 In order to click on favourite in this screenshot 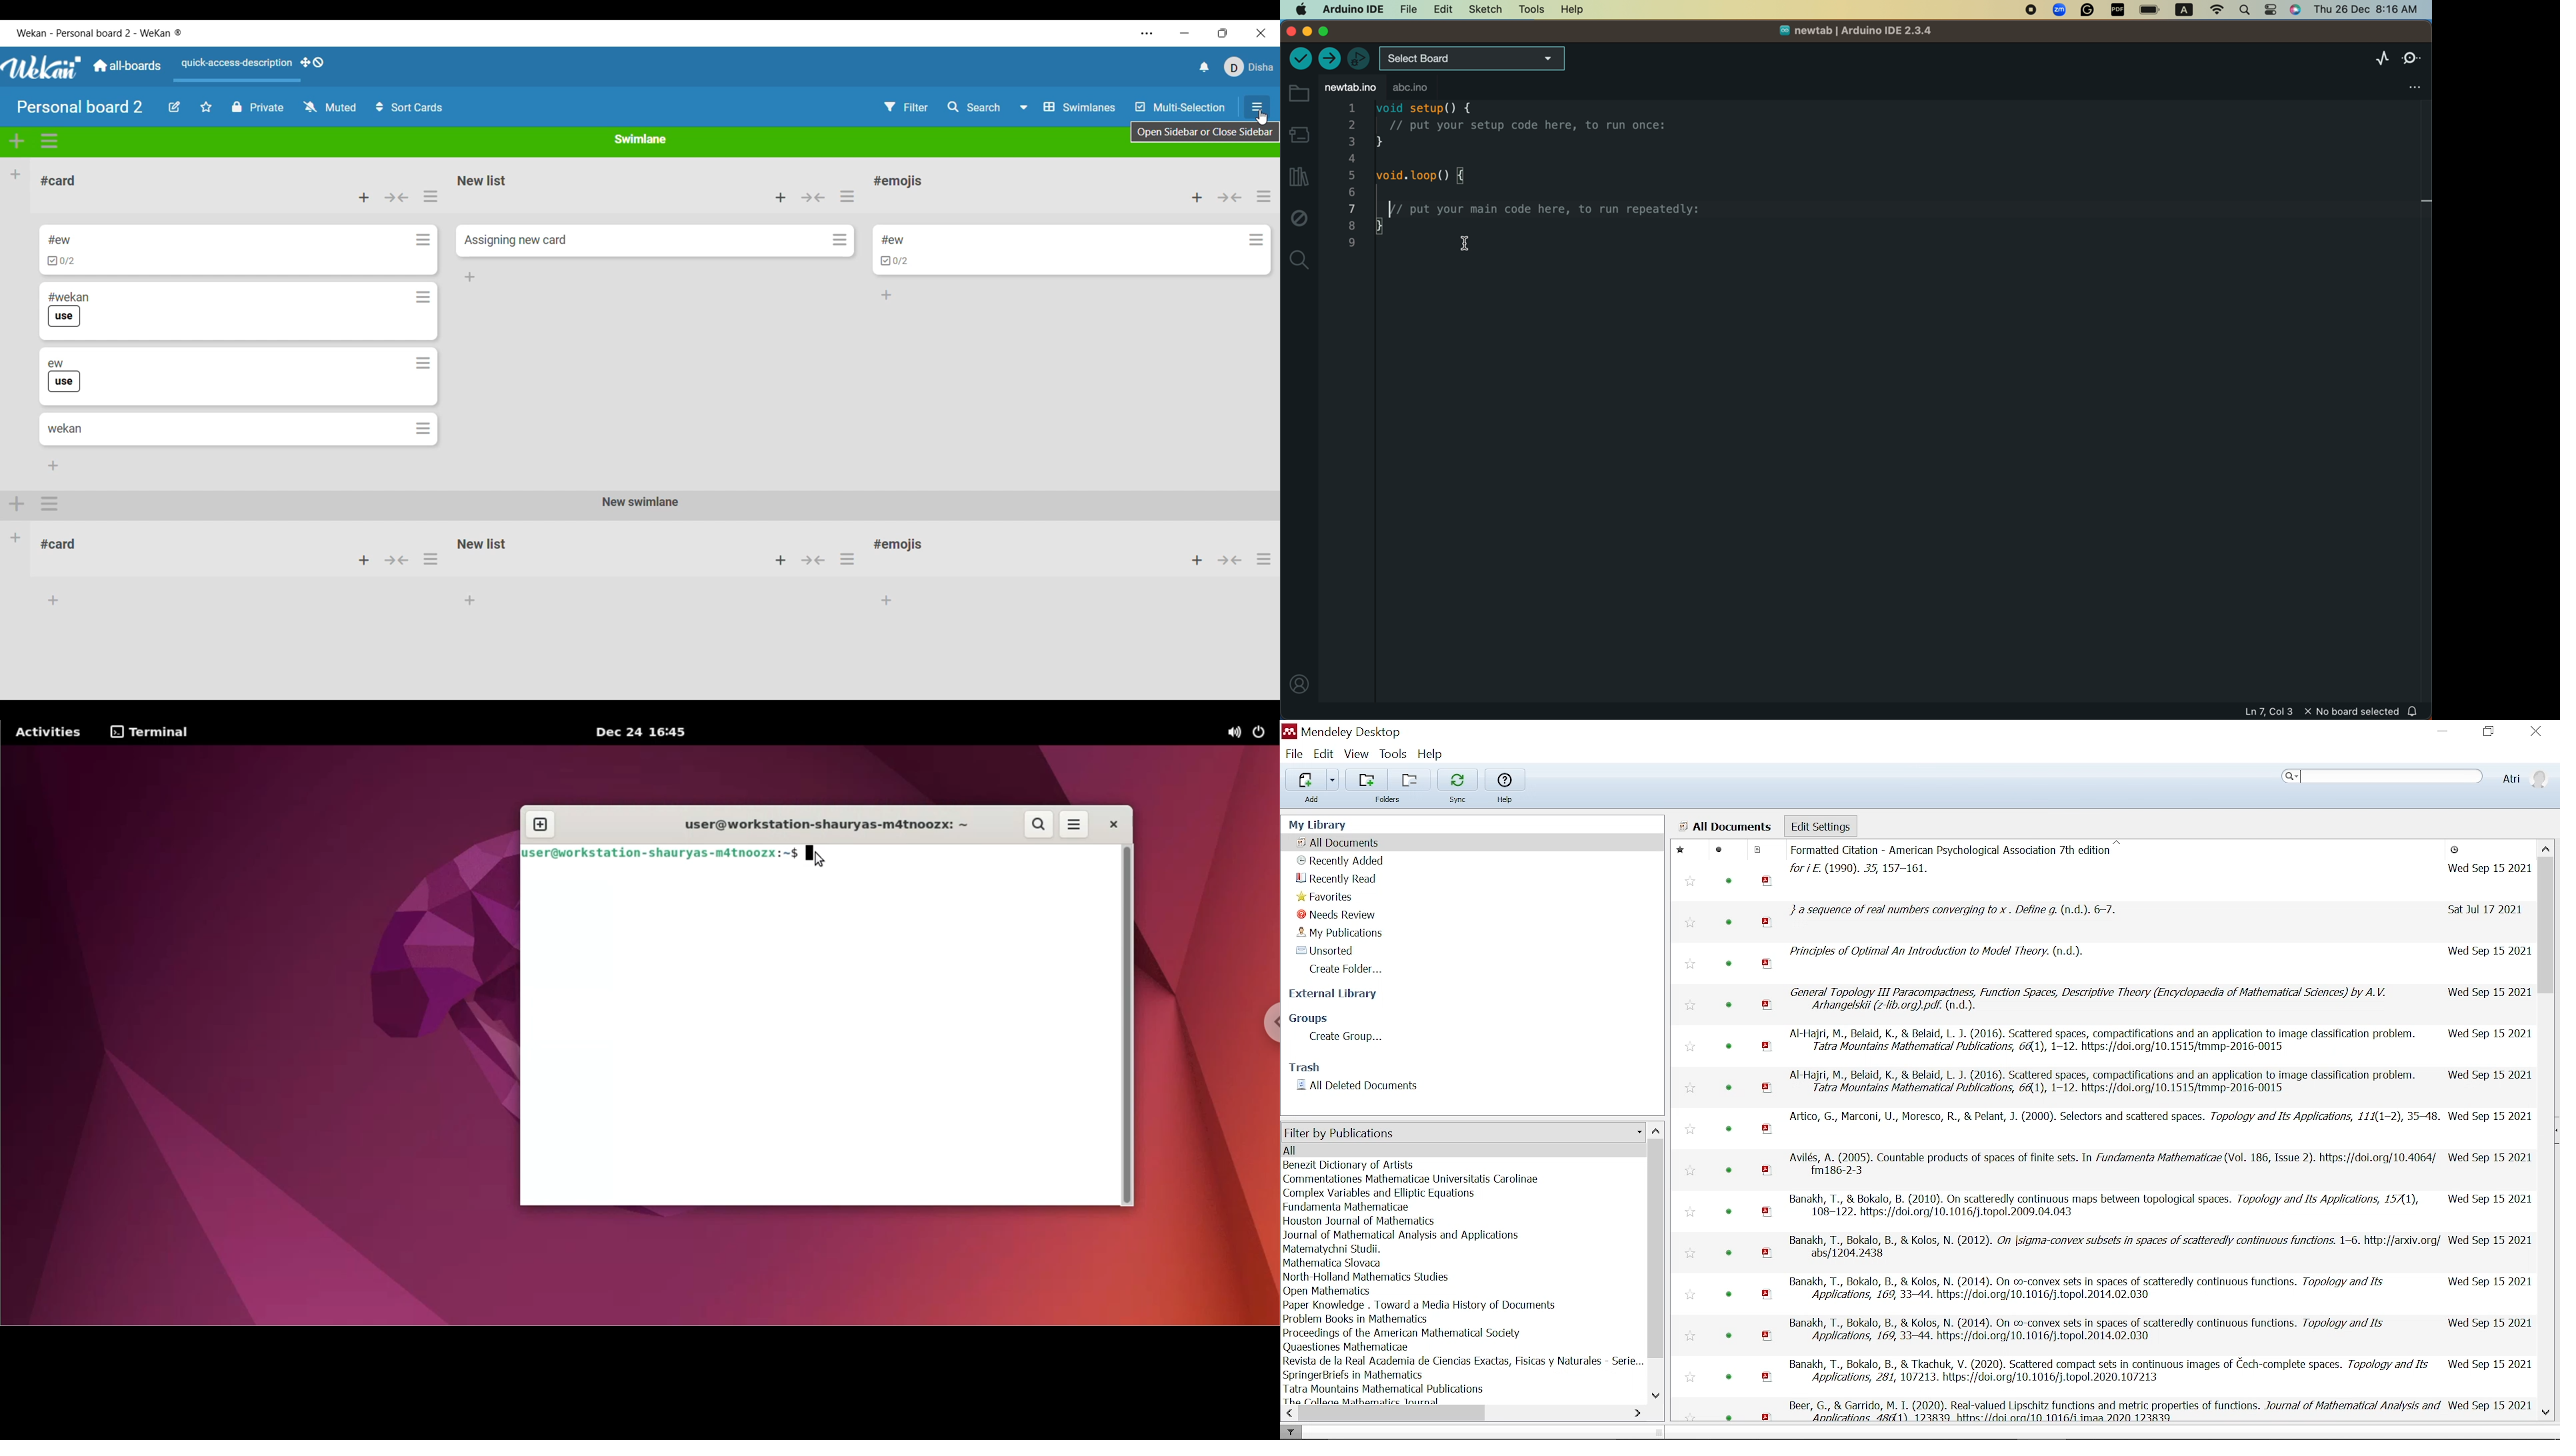, I will do `click(1690, 1172)`.